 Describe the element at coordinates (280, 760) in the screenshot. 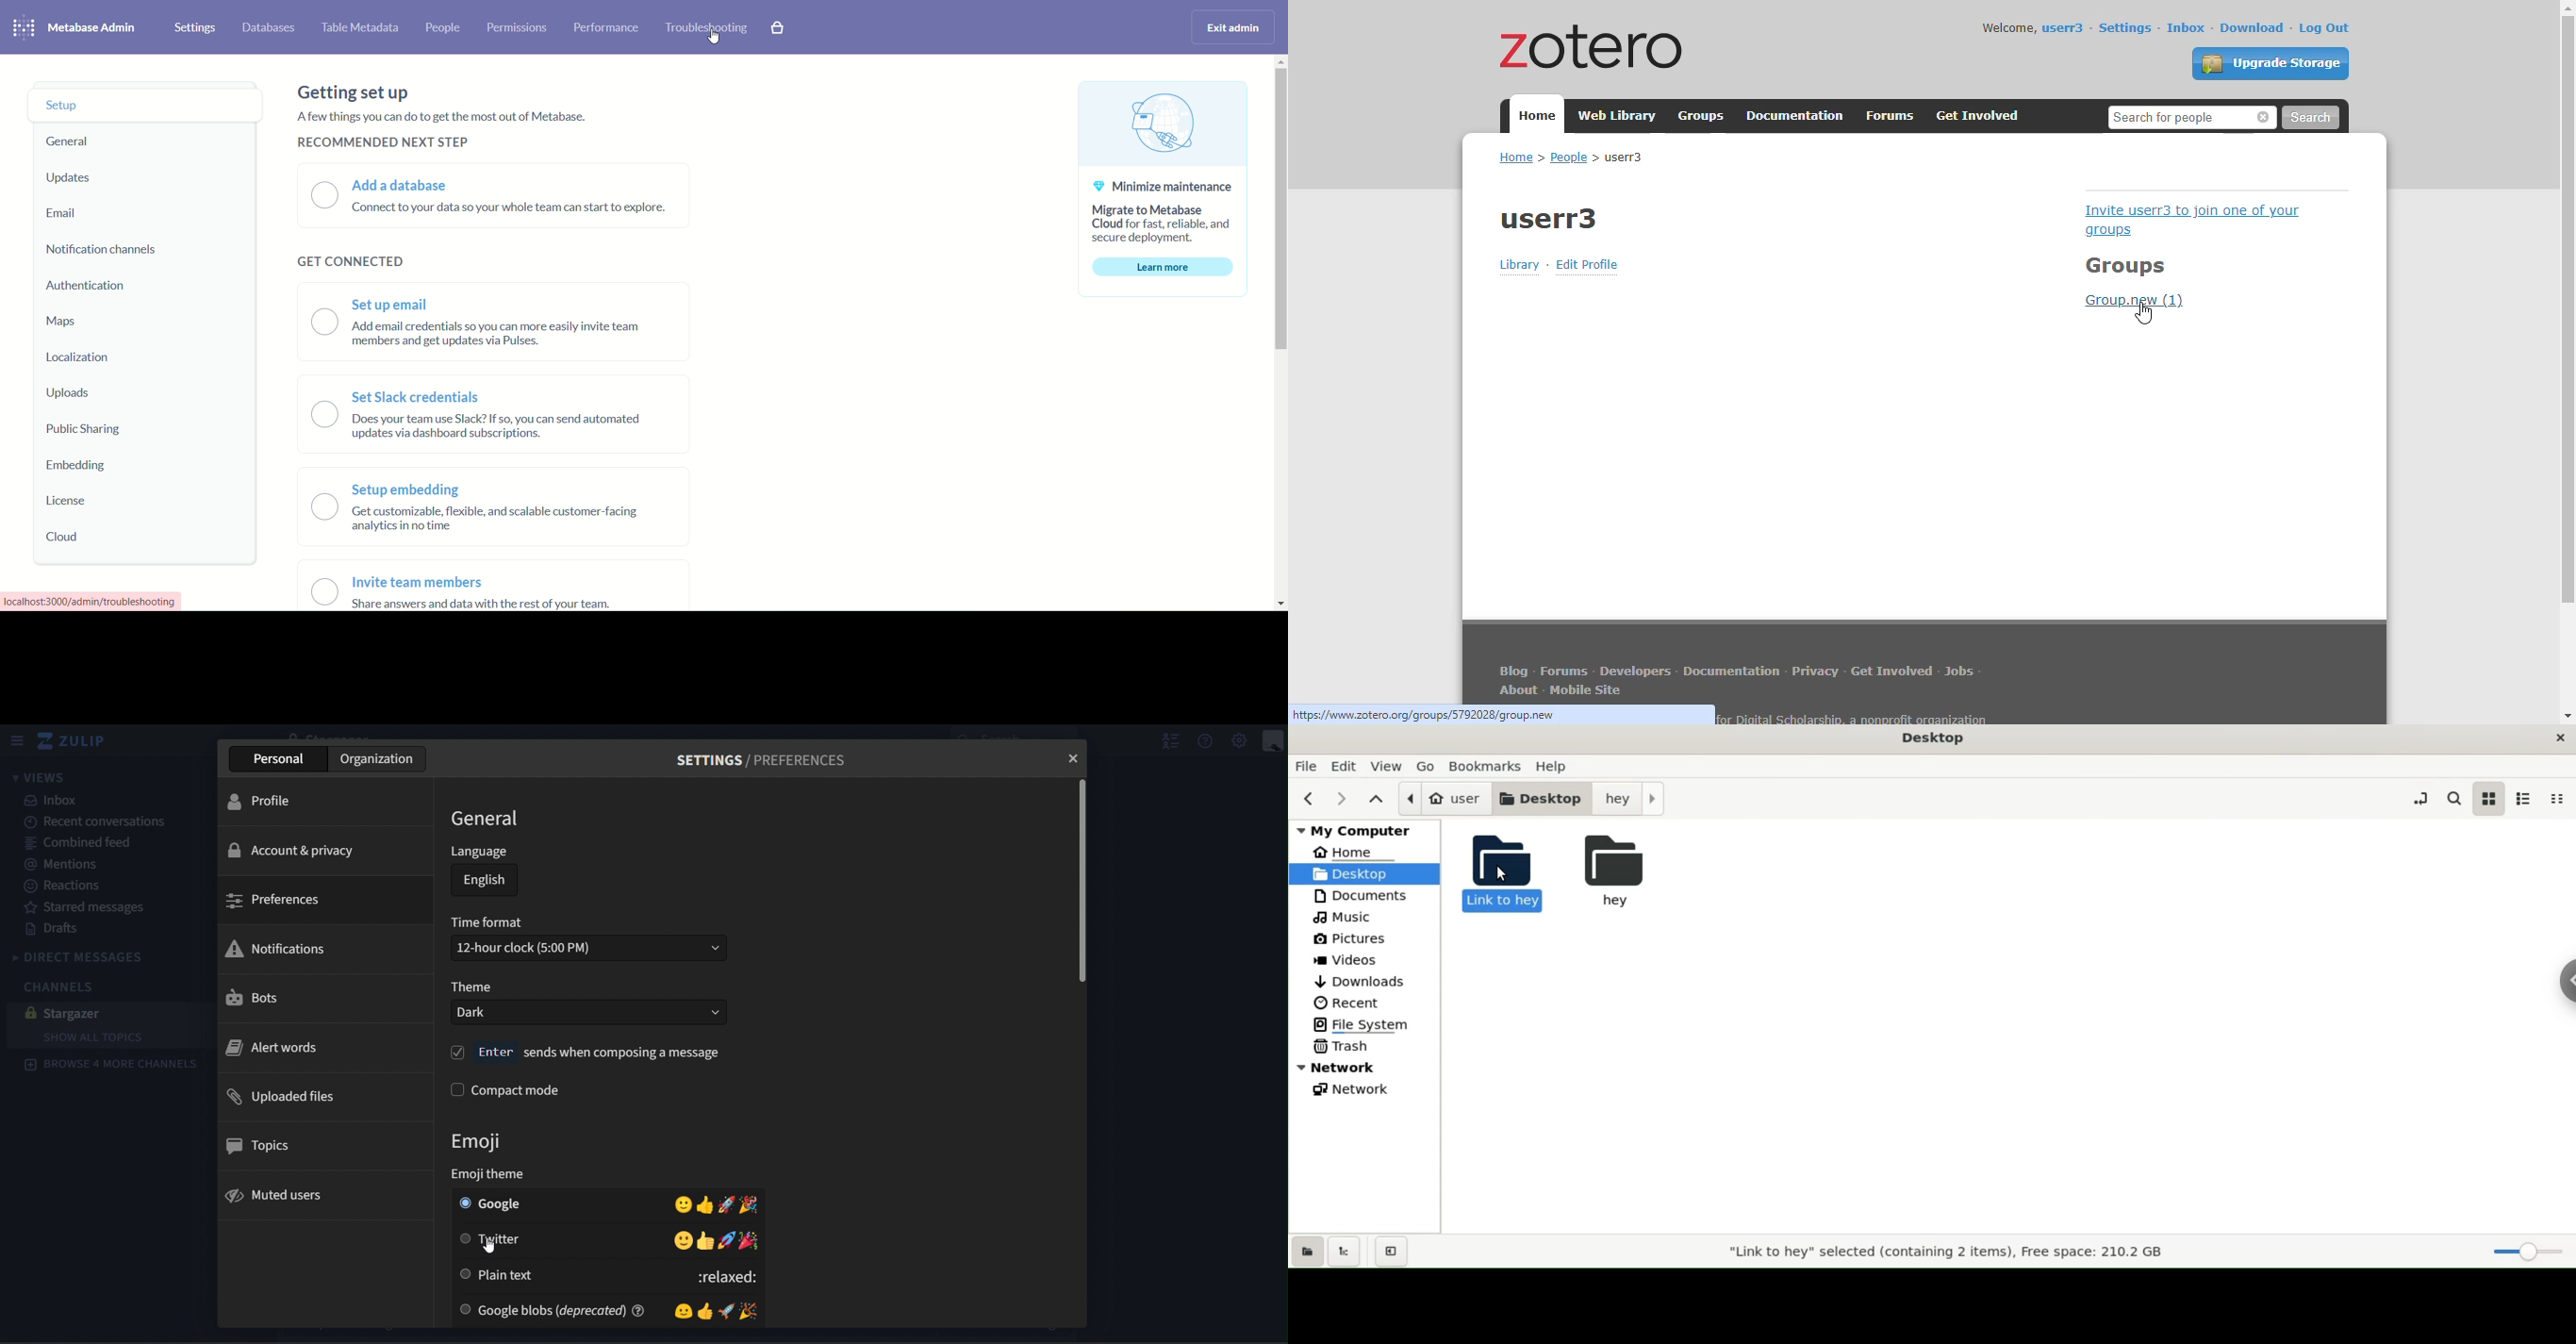

I see `personal ` at that location.